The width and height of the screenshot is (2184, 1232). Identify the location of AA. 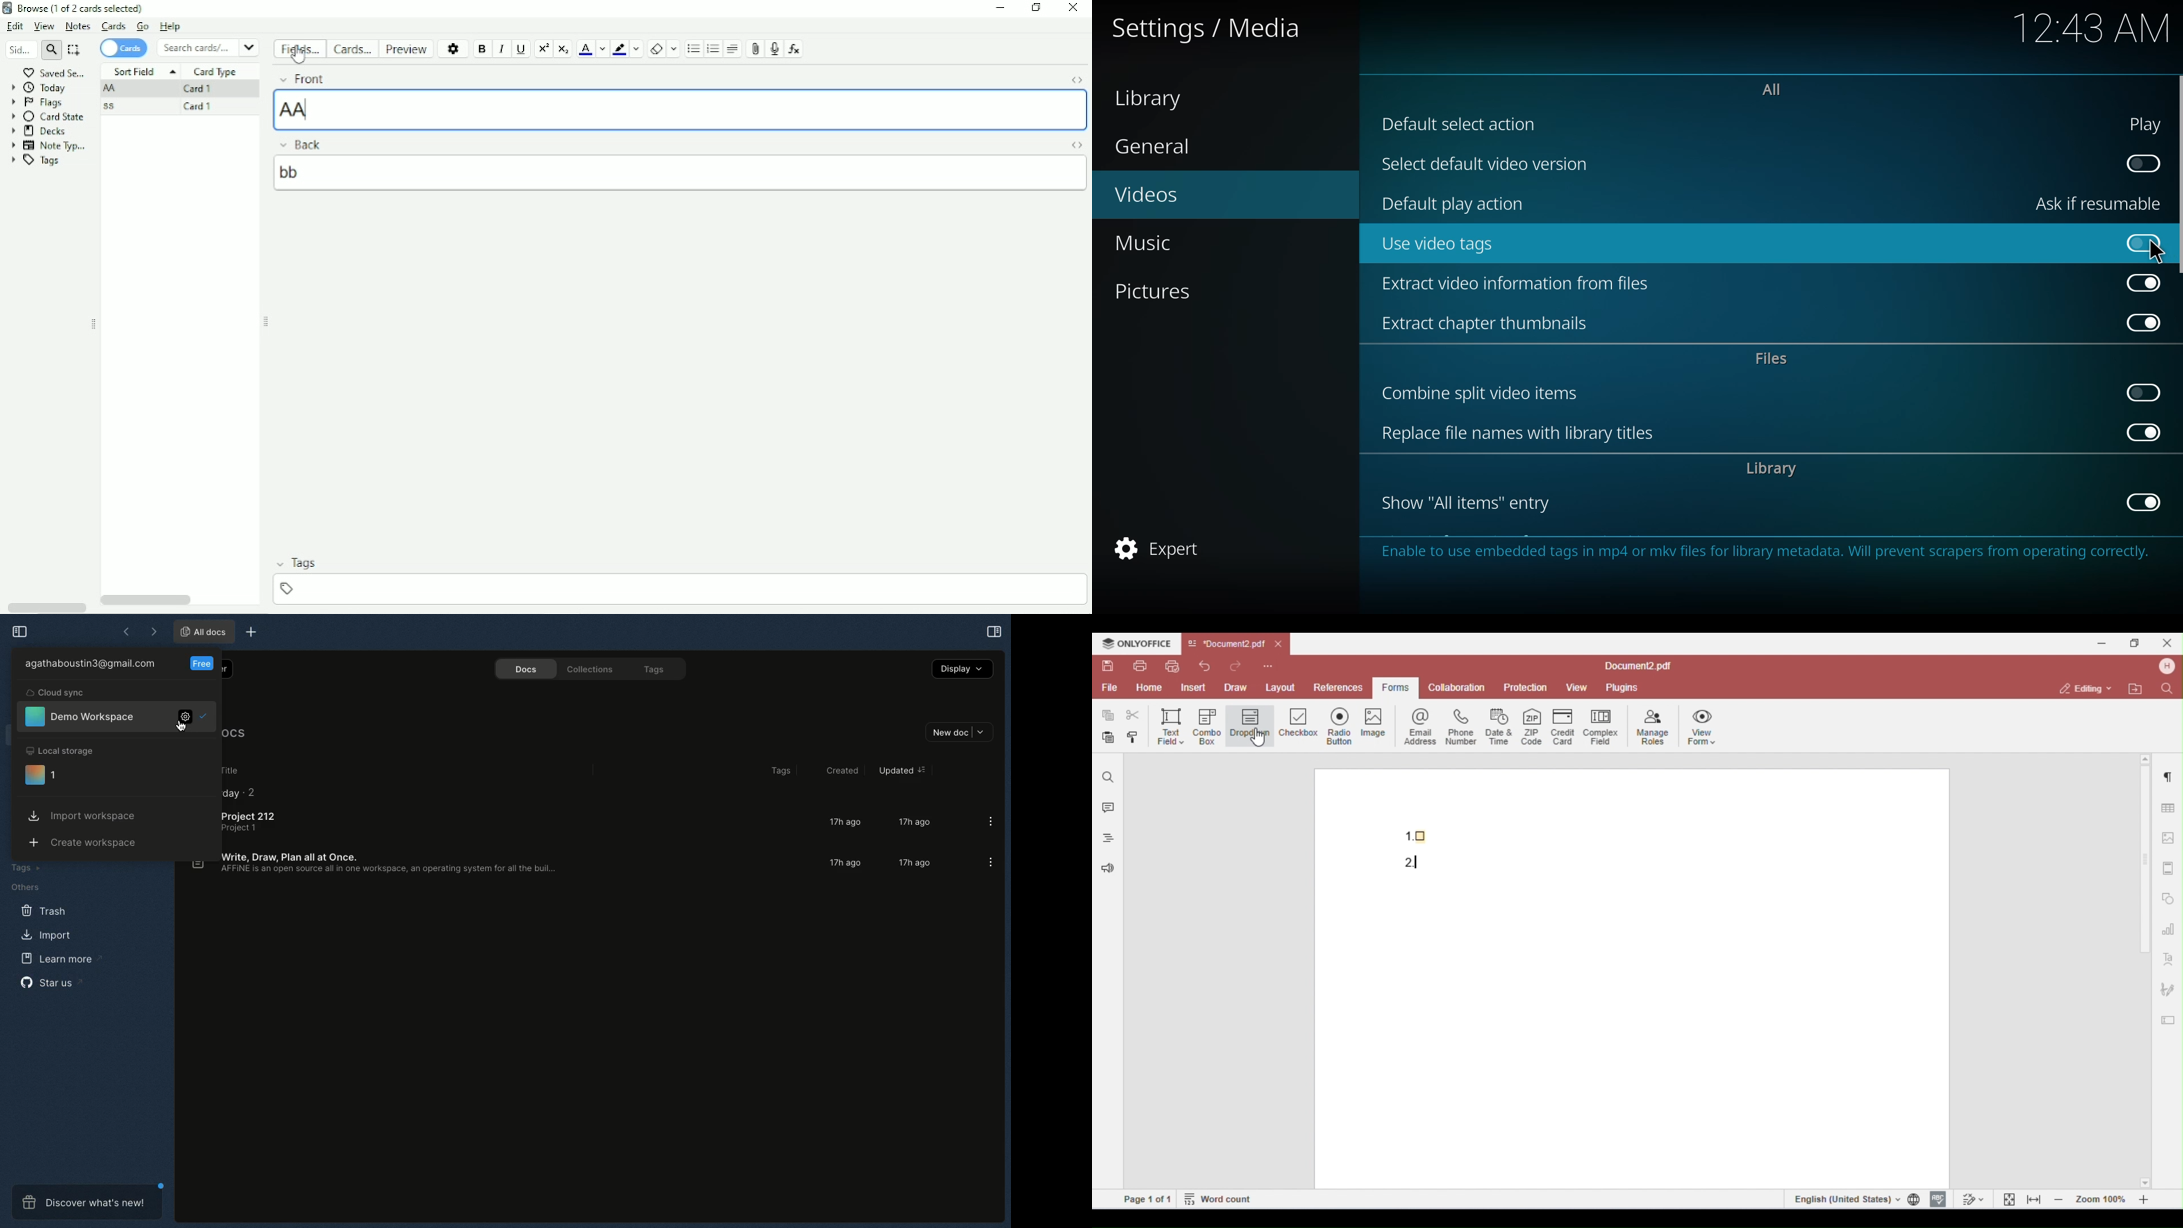
(680, 109).